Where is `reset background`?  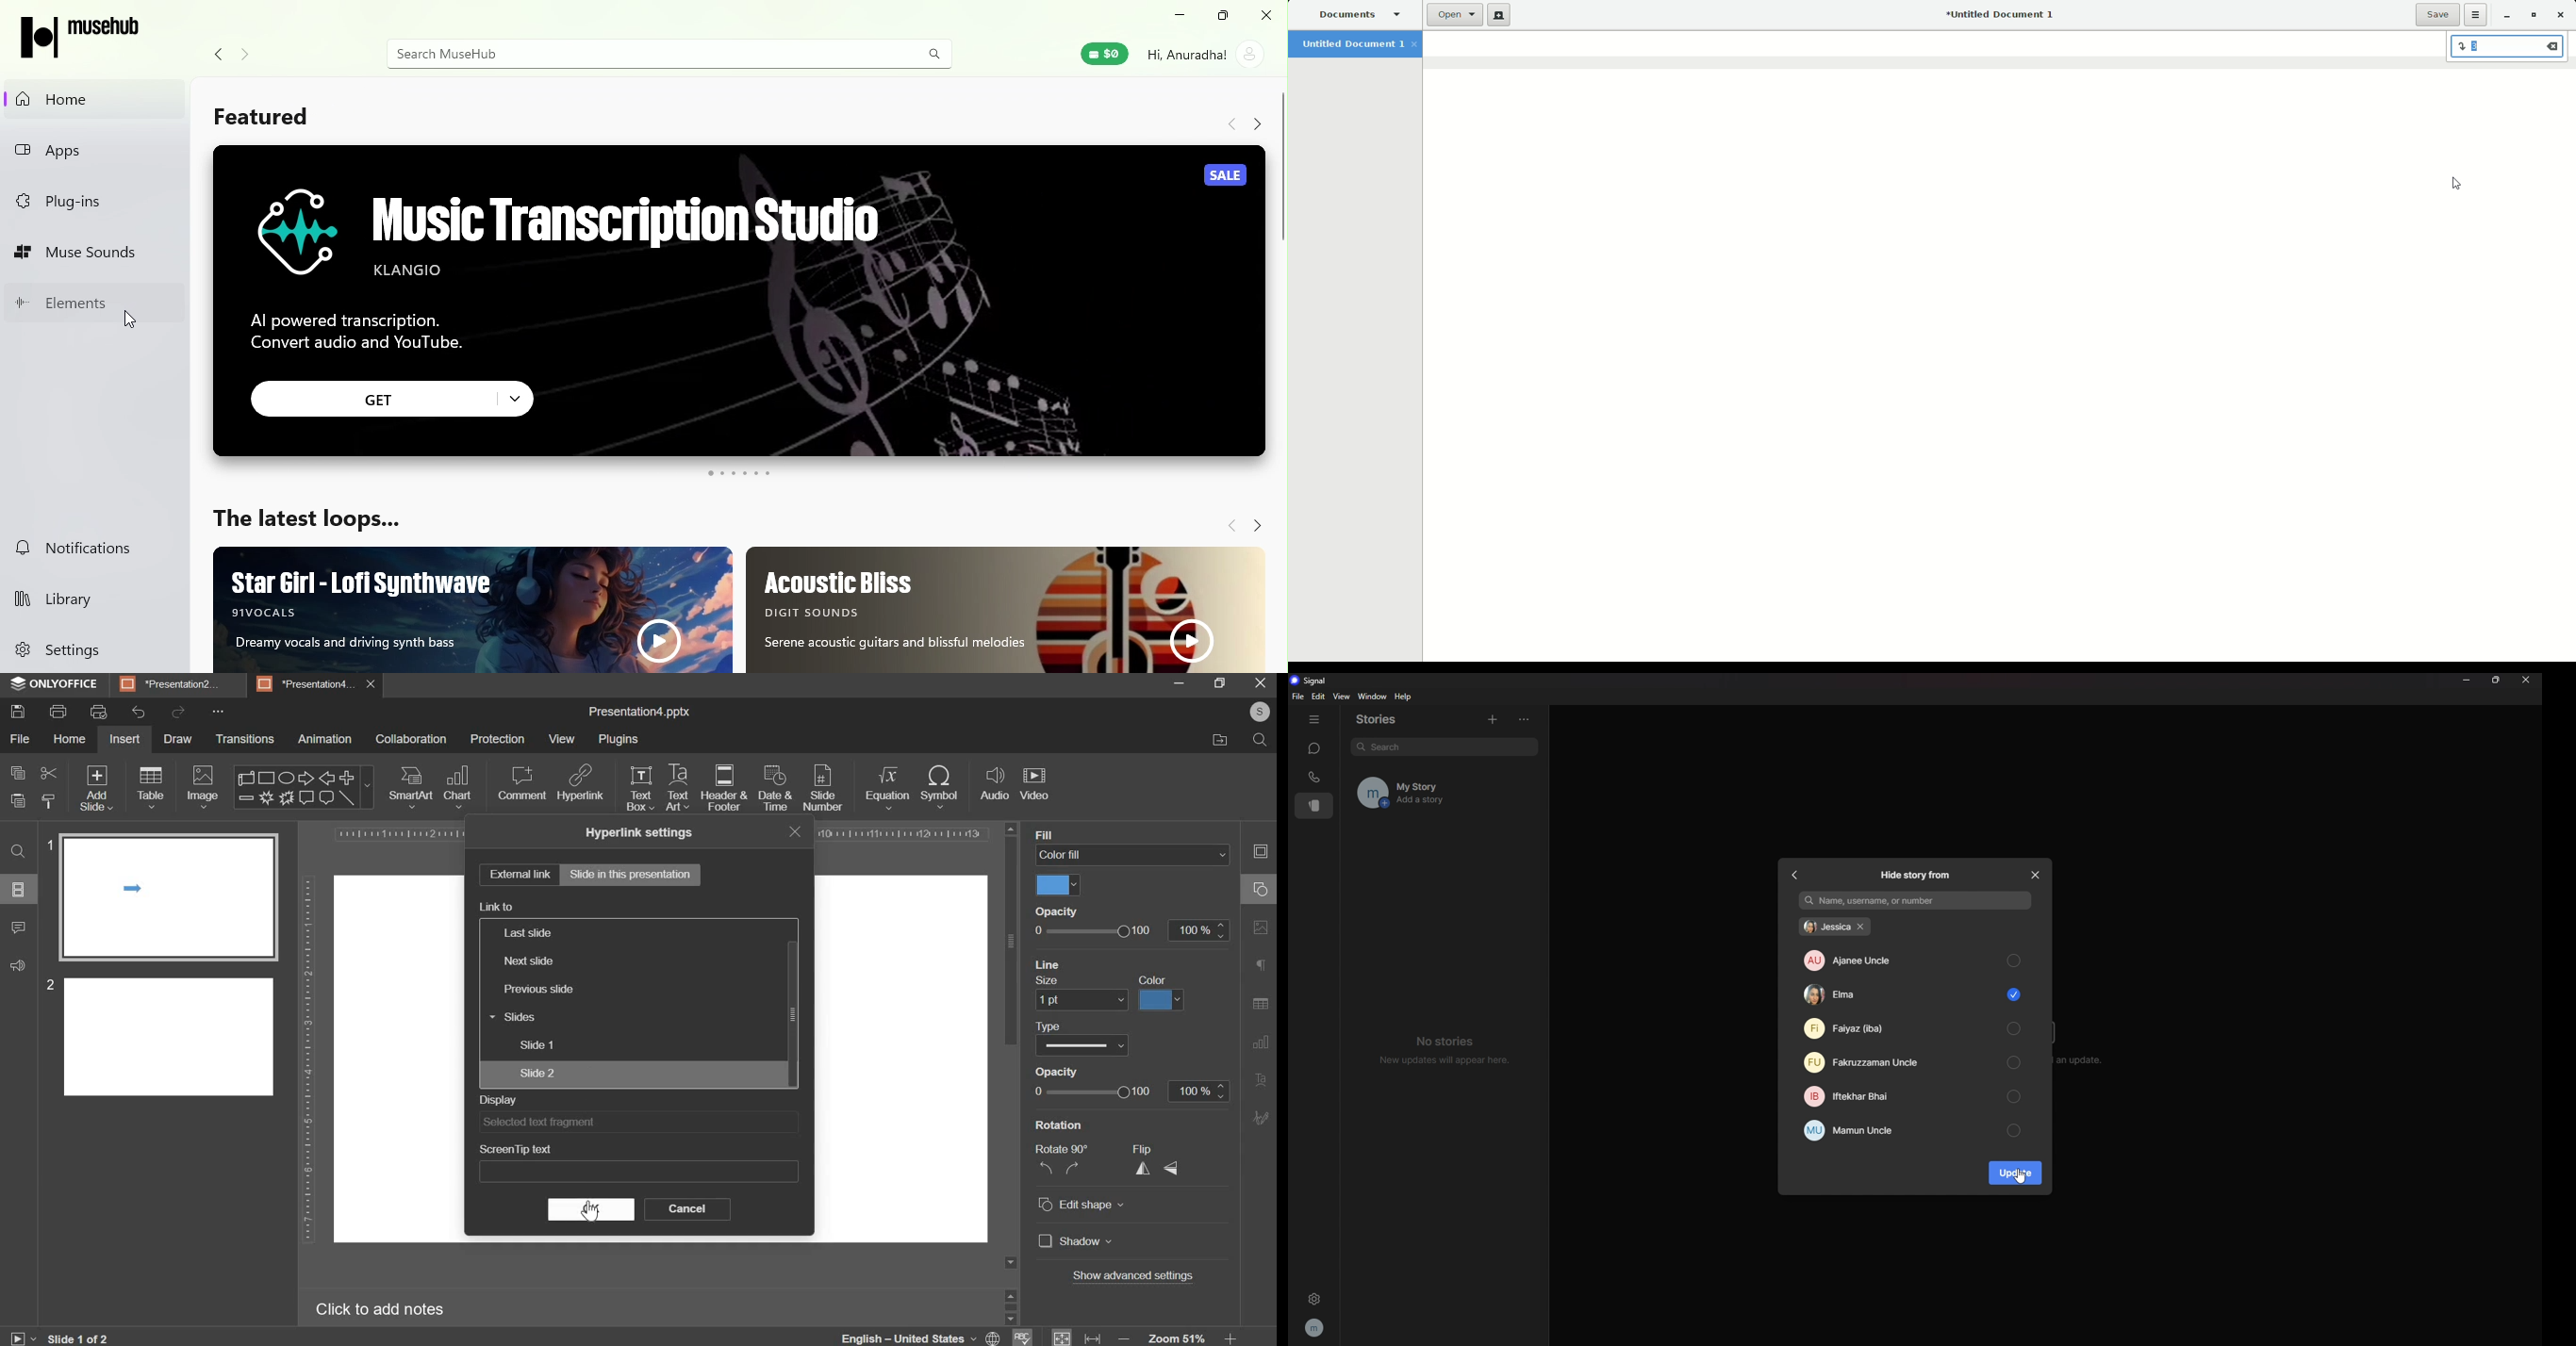
reset background is located at coordinates (1063, 981).